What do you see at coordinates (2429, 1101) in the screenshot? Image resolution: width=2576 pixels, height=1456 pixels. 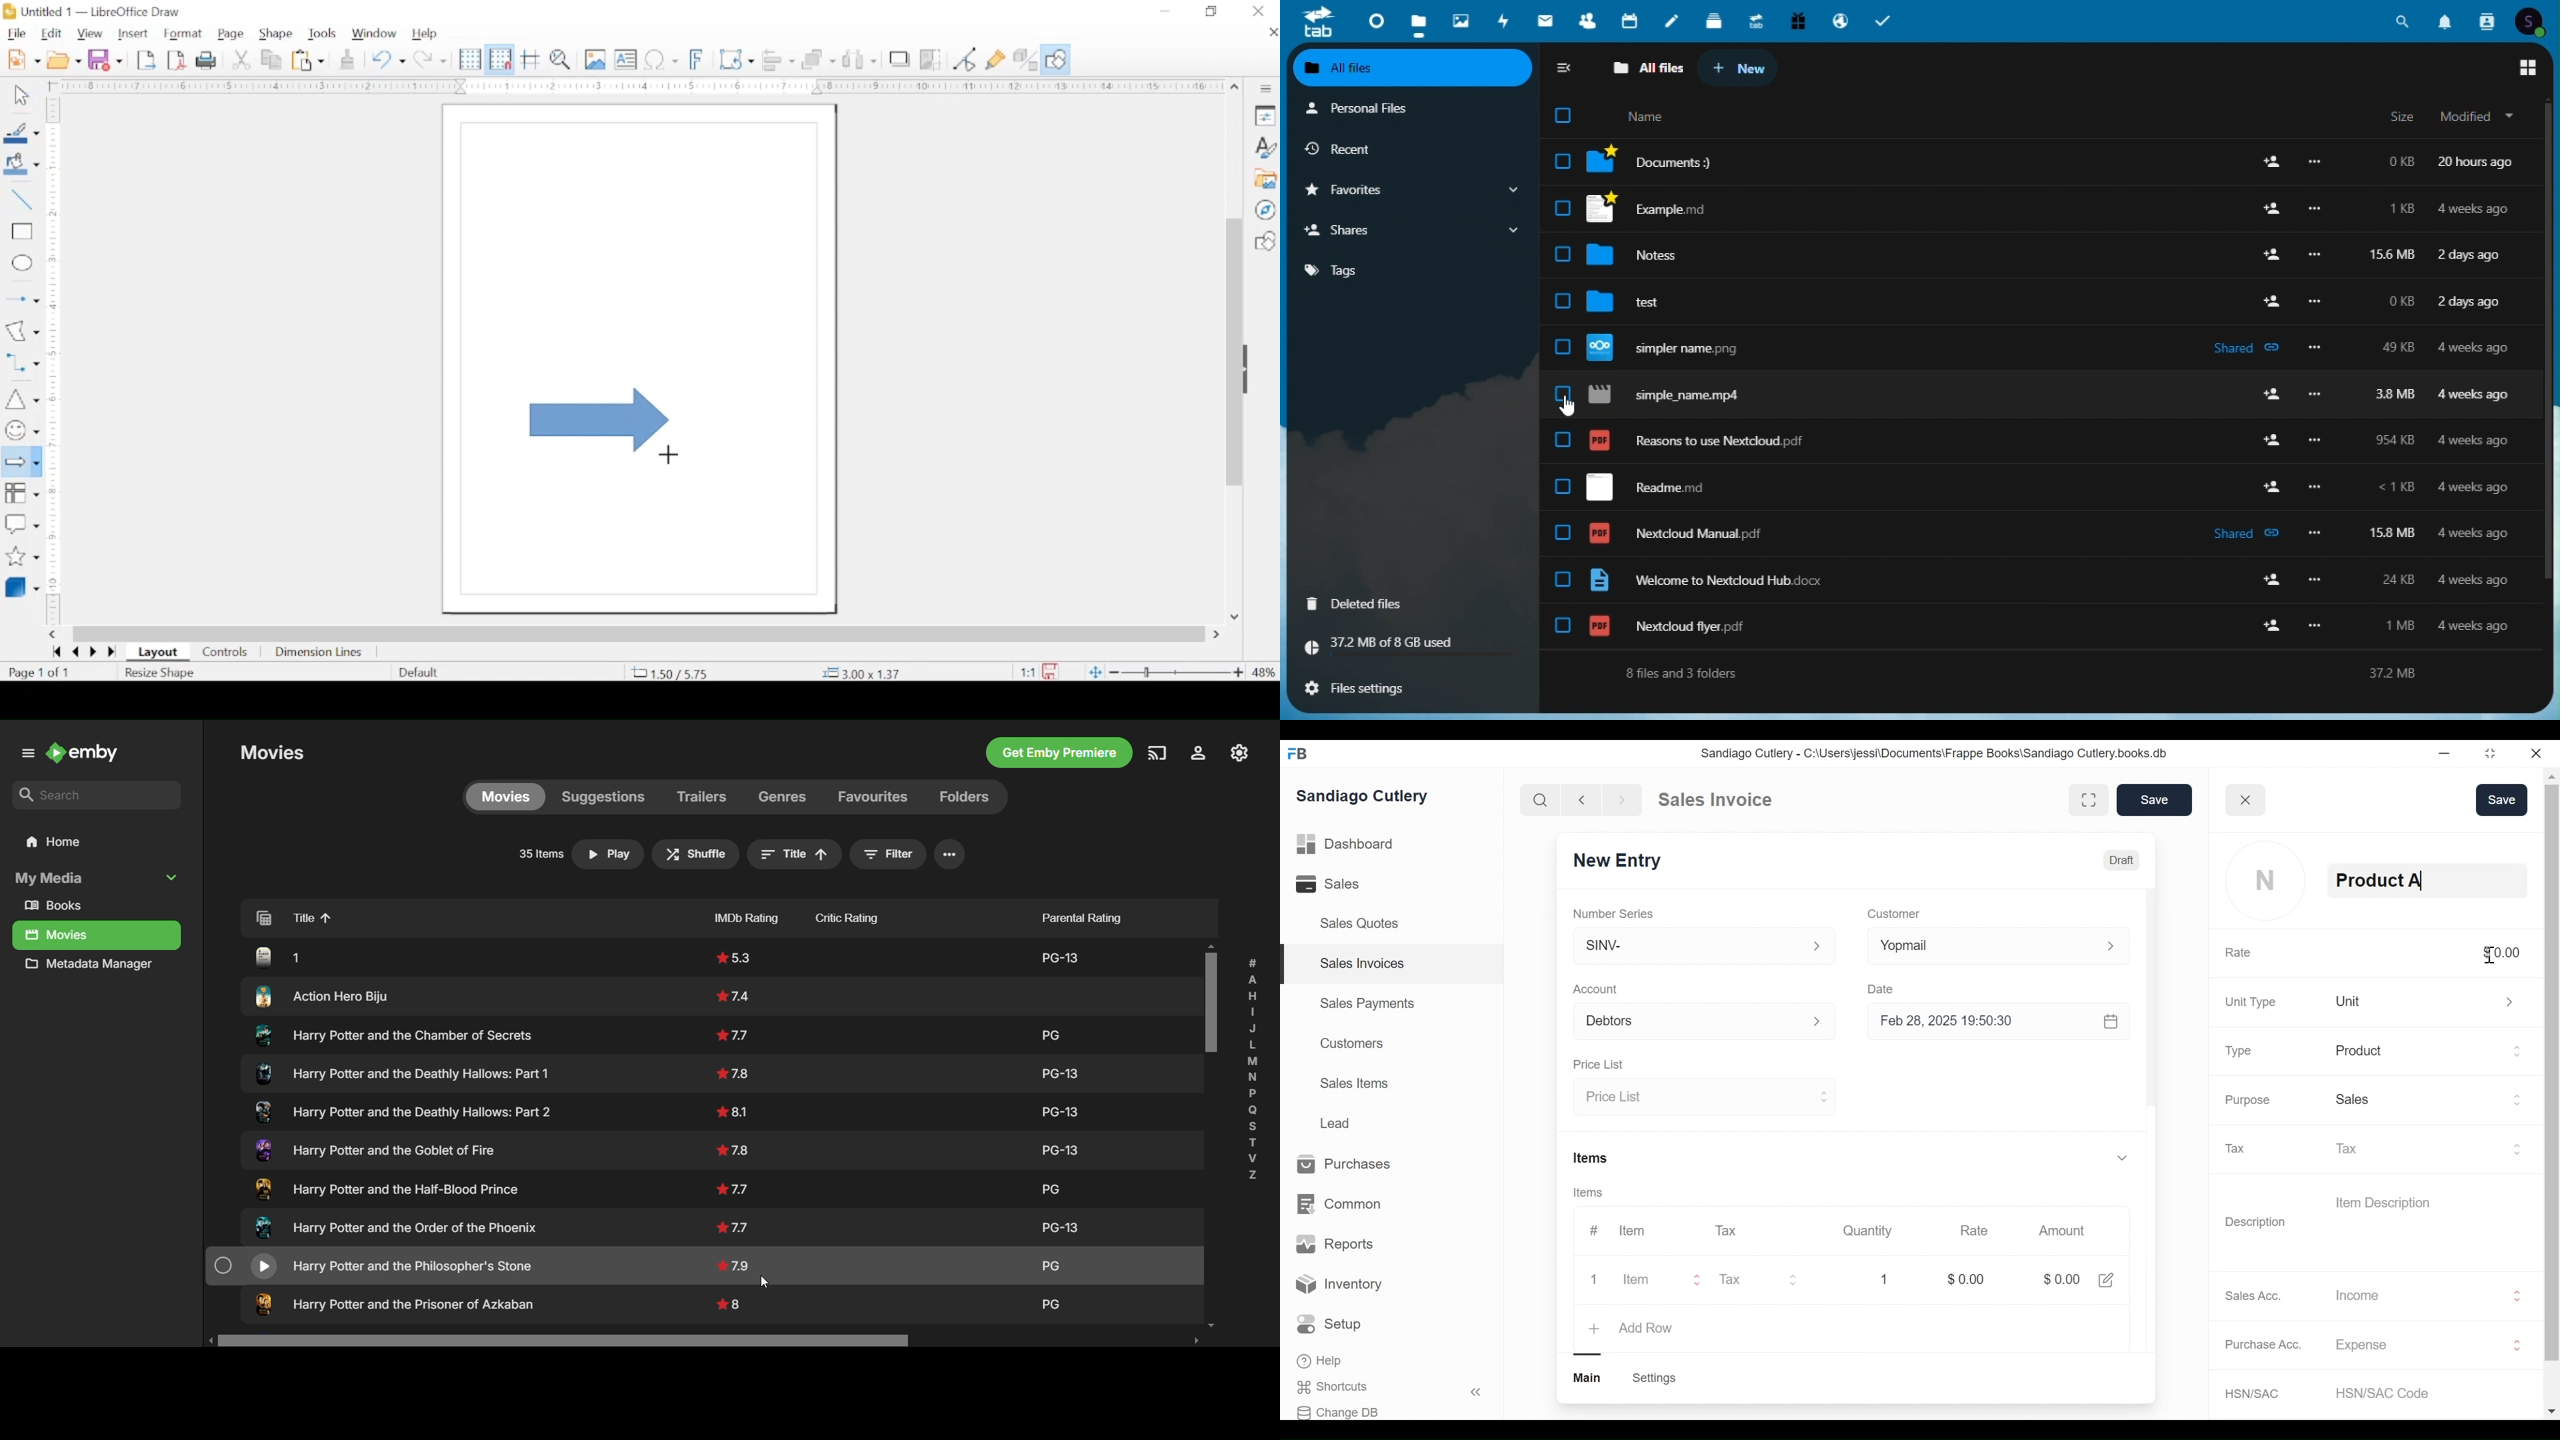 I see `Sales` at bounding box center [2429, 1101].